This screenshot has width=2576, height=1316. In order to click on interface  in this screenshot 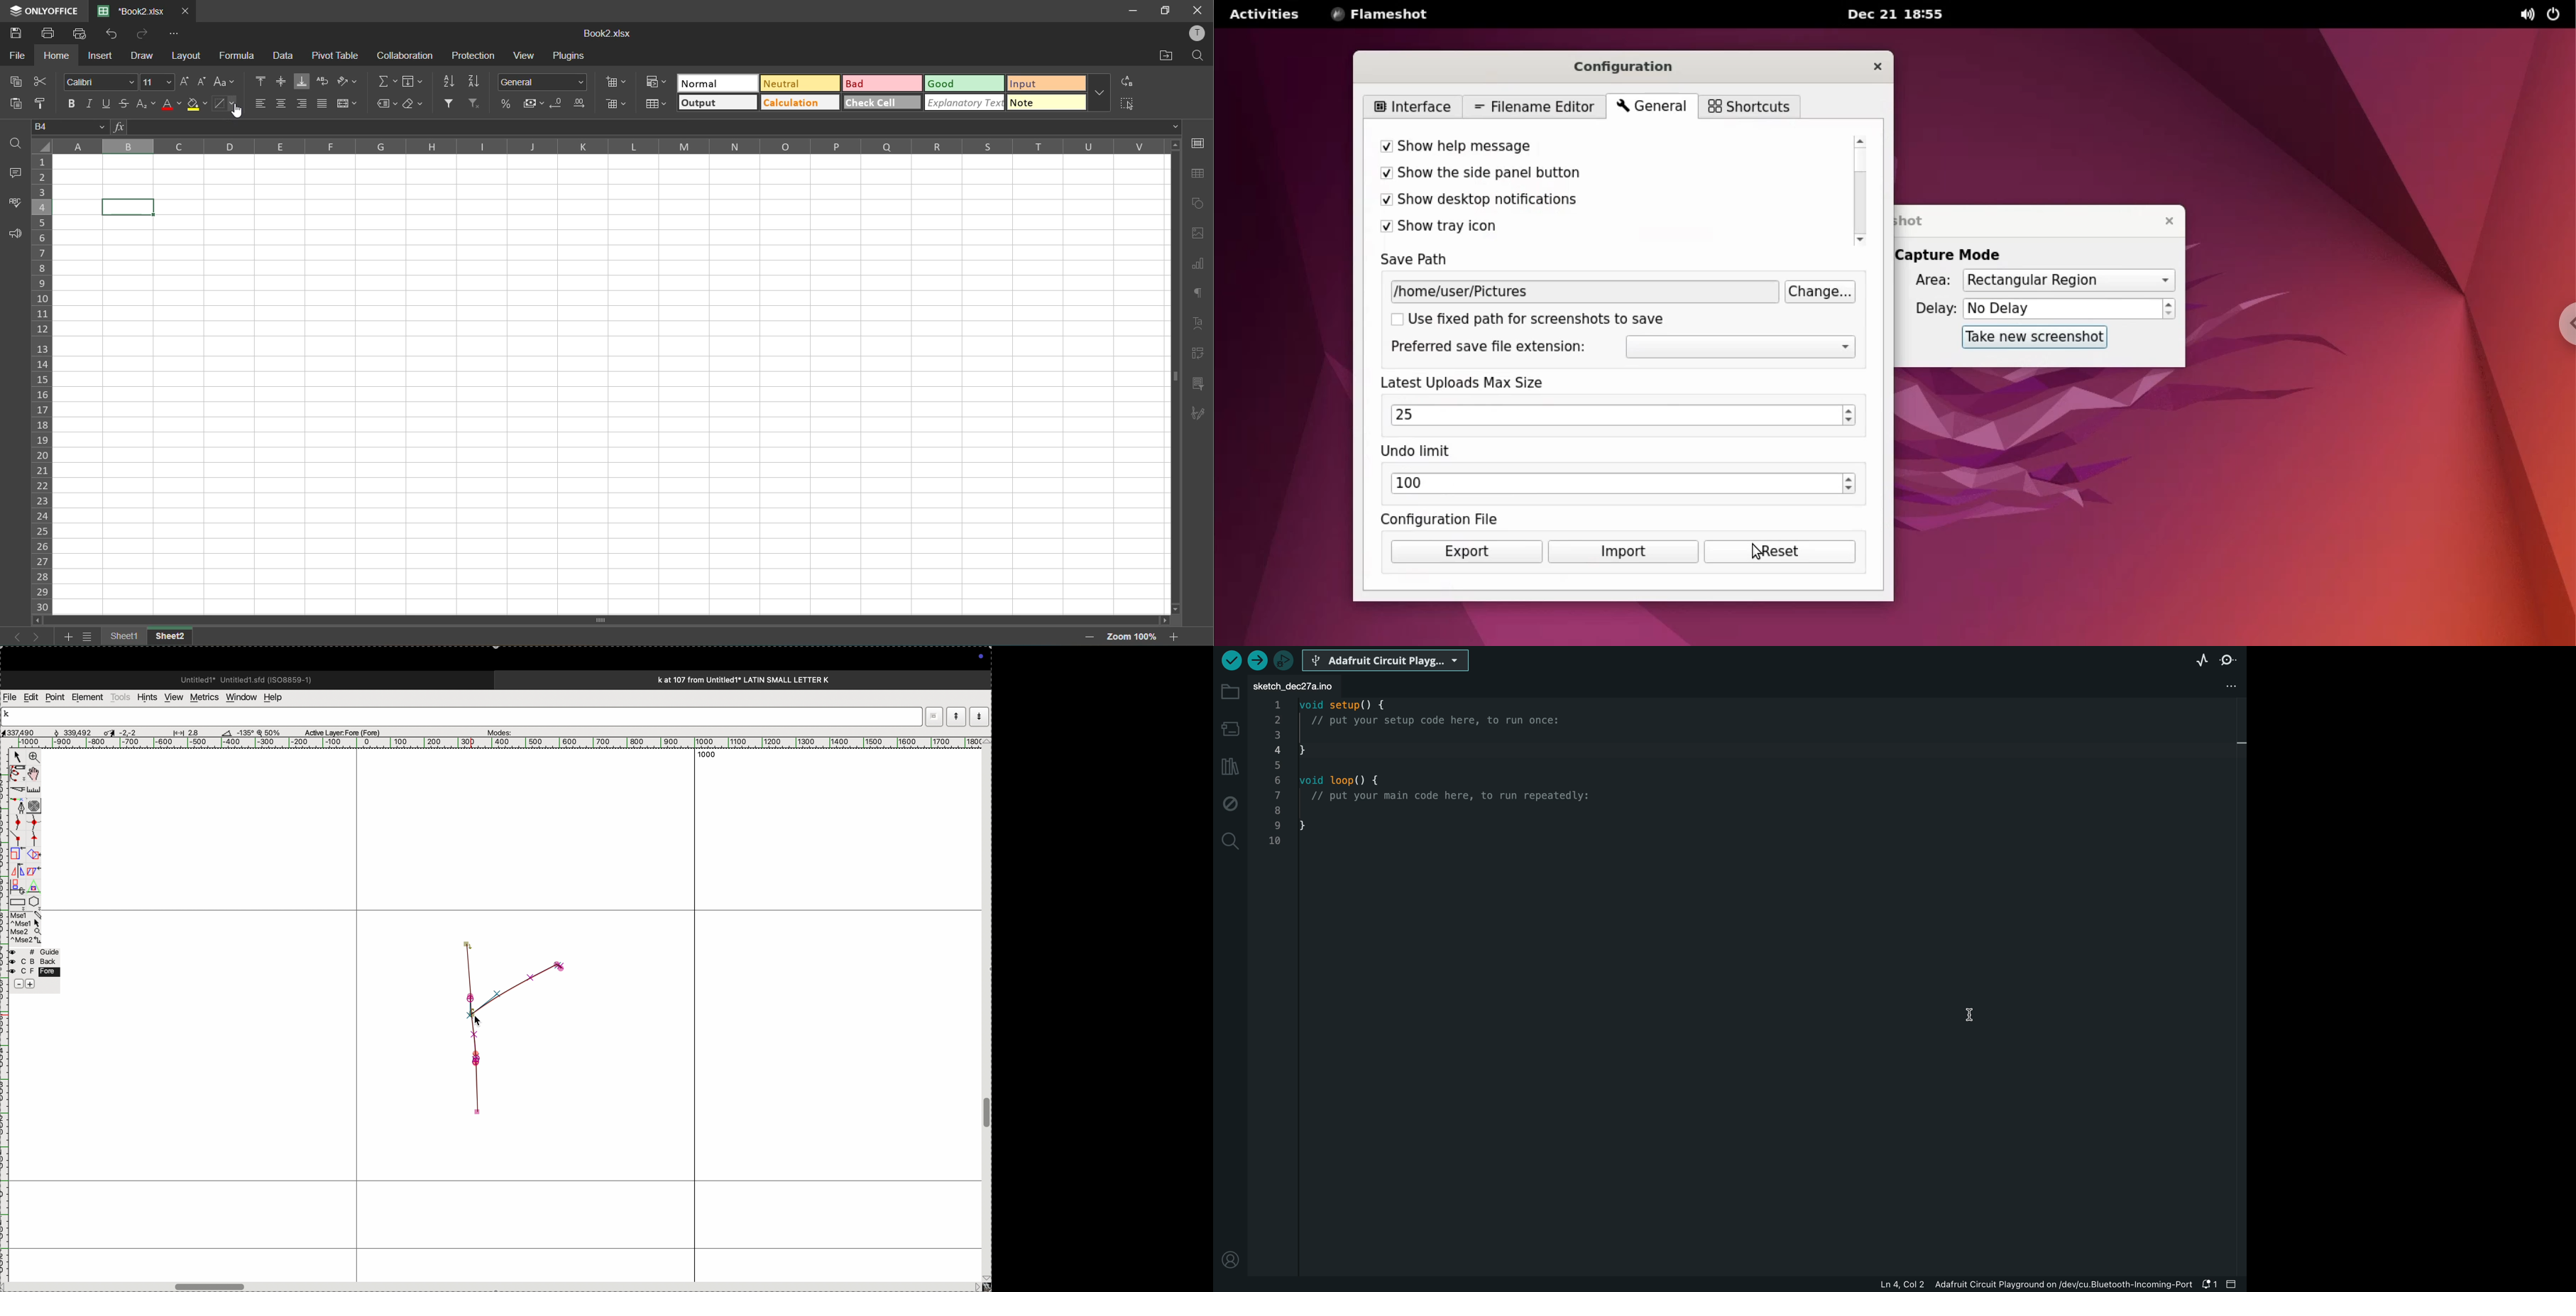, I will do `click(1411, 105)`.